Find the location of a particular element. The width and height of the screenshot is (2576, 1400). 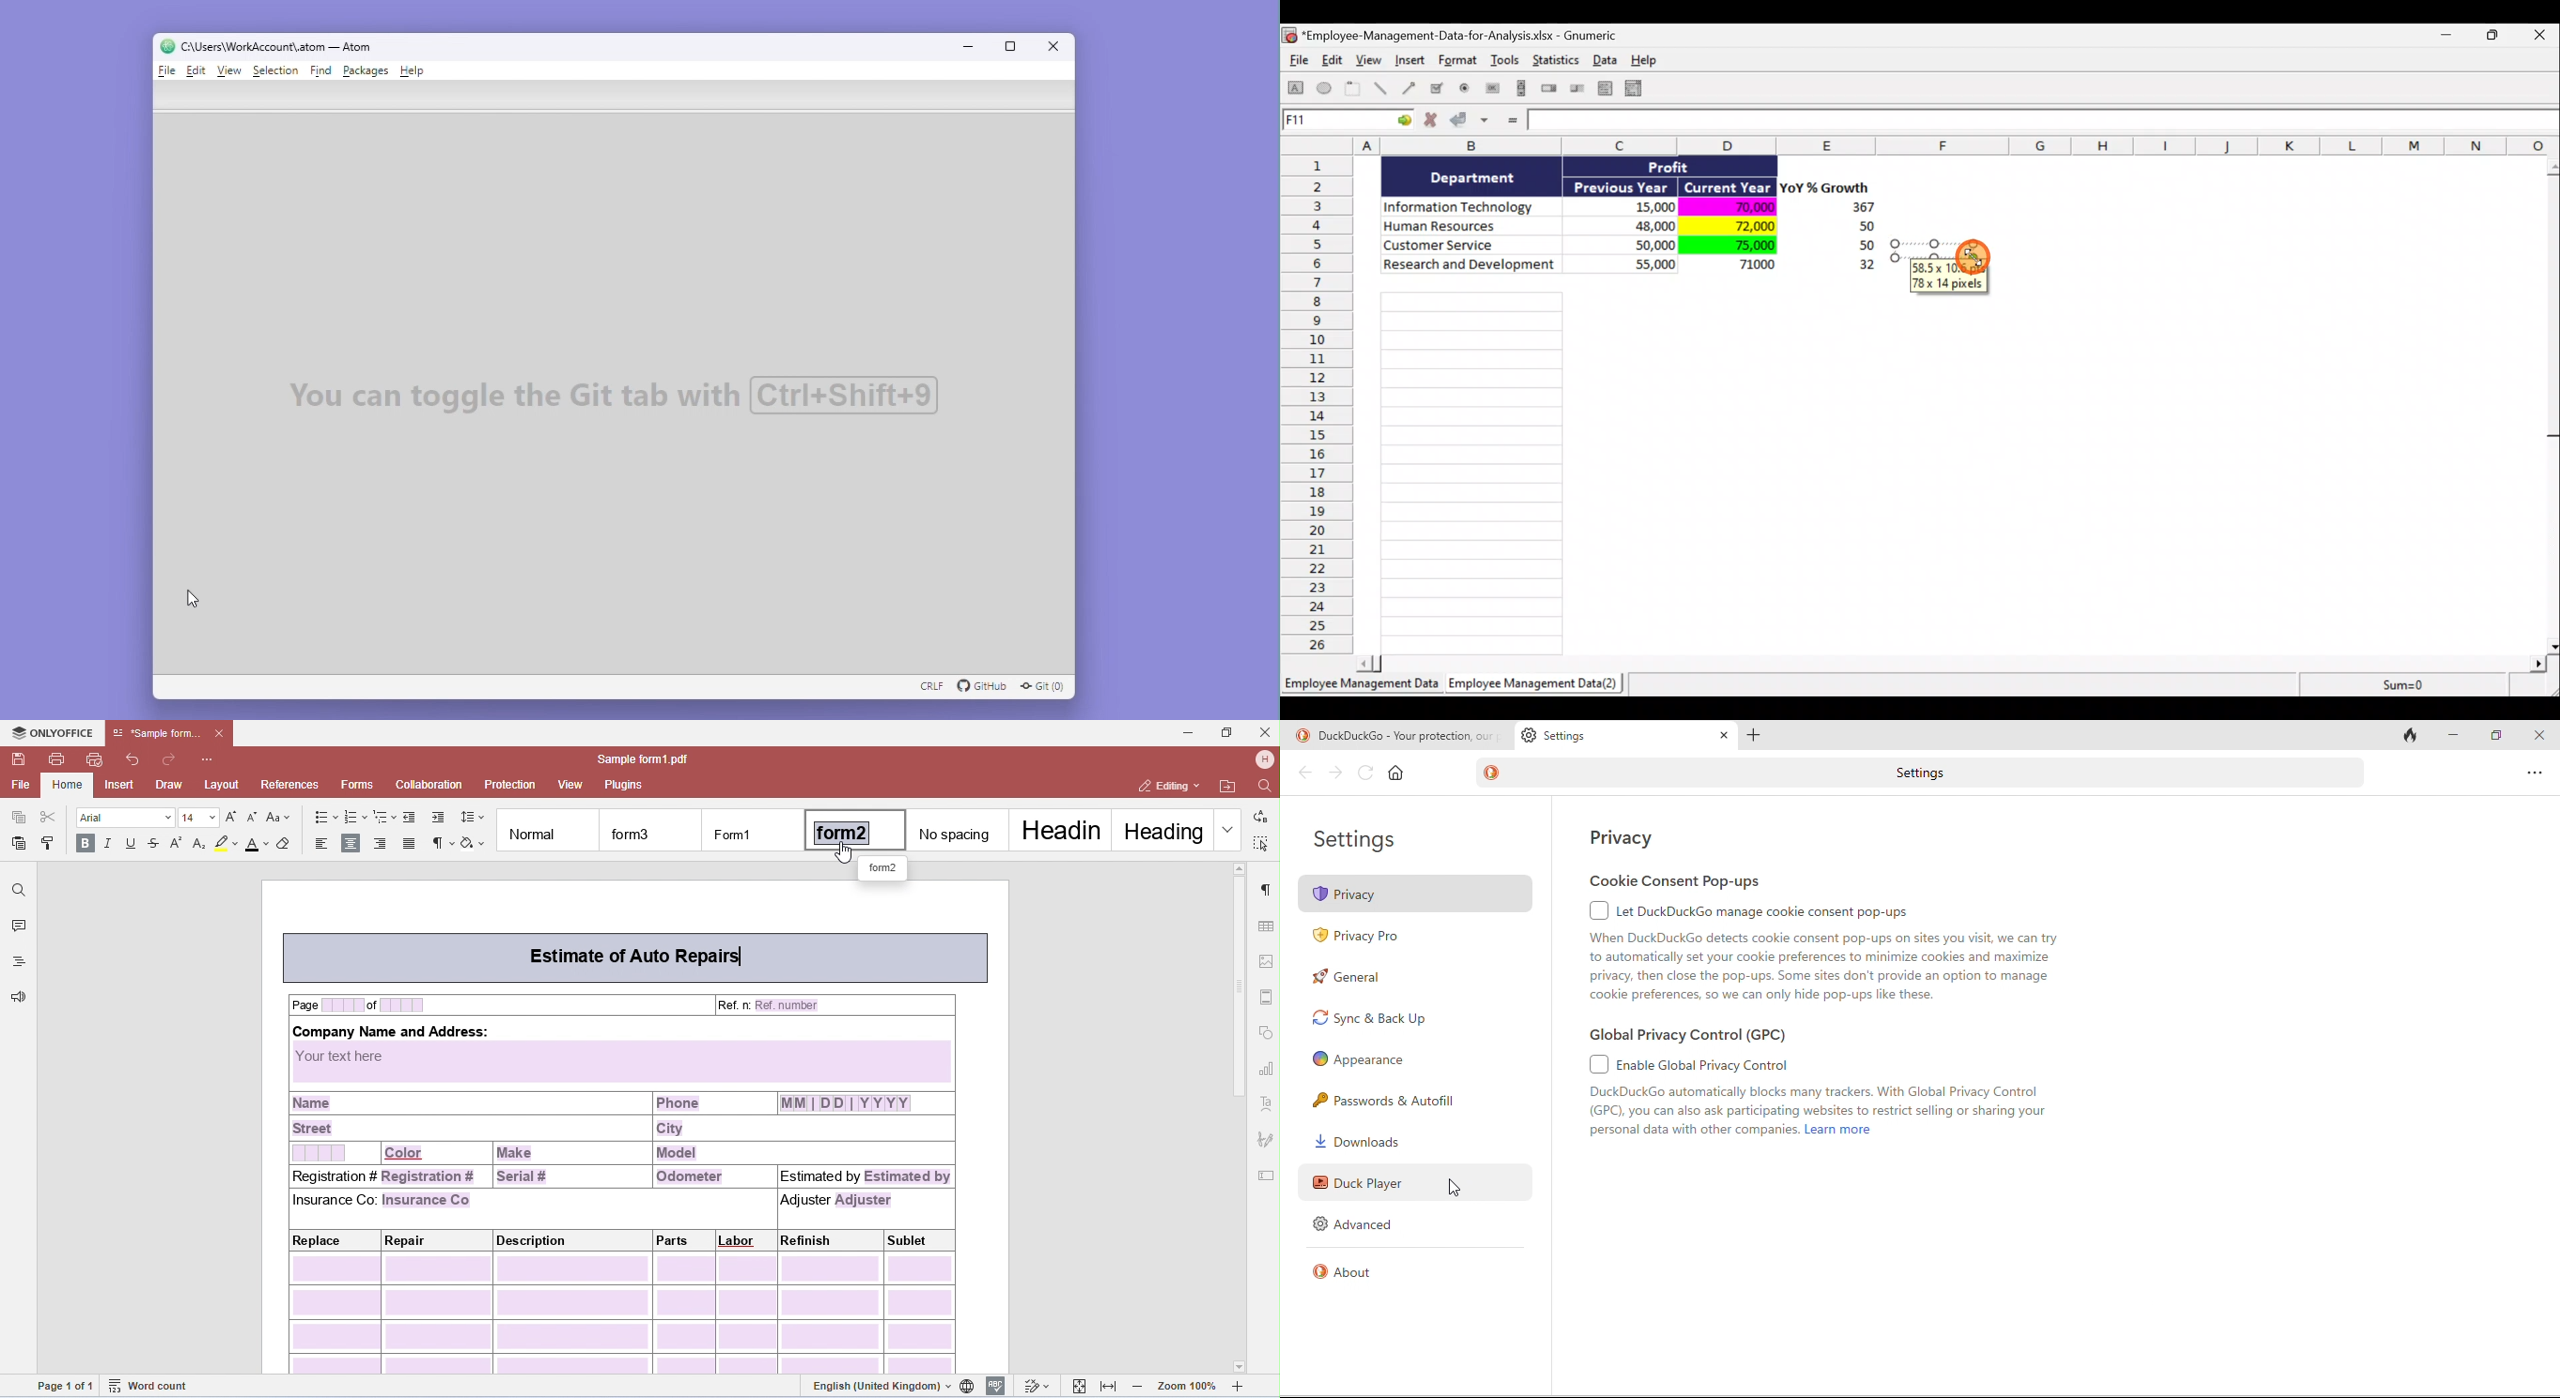

CRLF is located at coordinates (926, 686).